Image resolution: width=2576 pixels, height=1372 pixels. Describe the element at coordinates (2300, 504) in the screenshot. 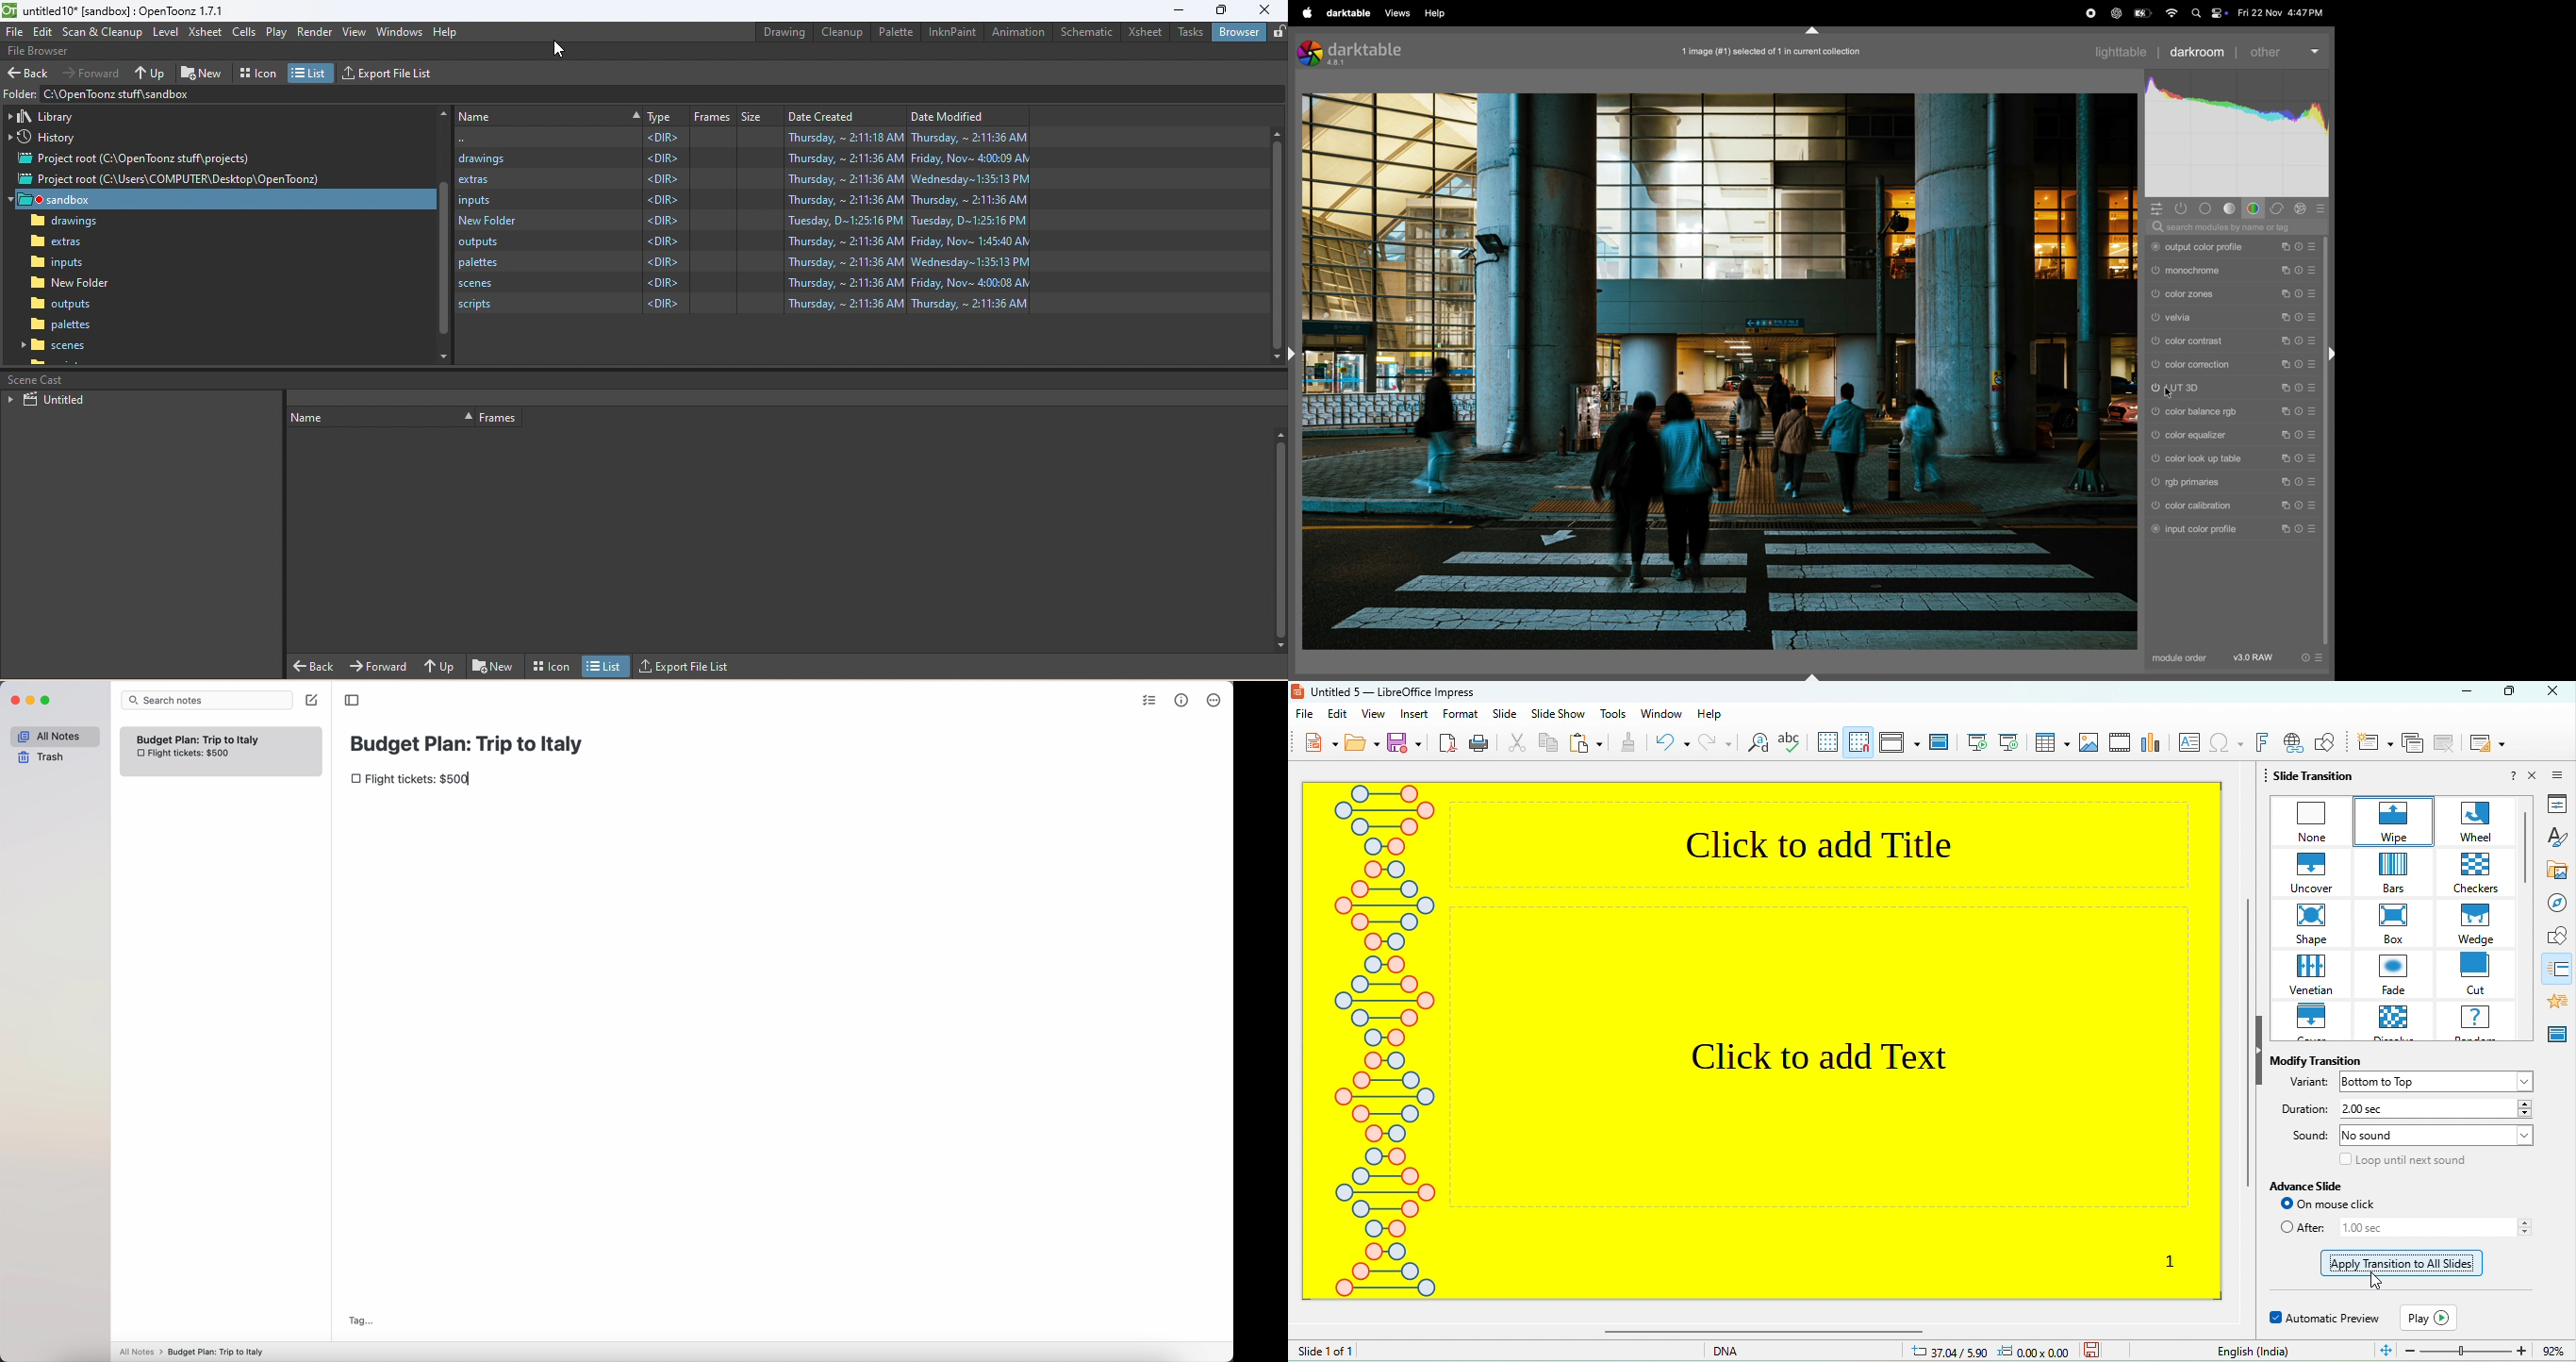

I see `reset` at that location.